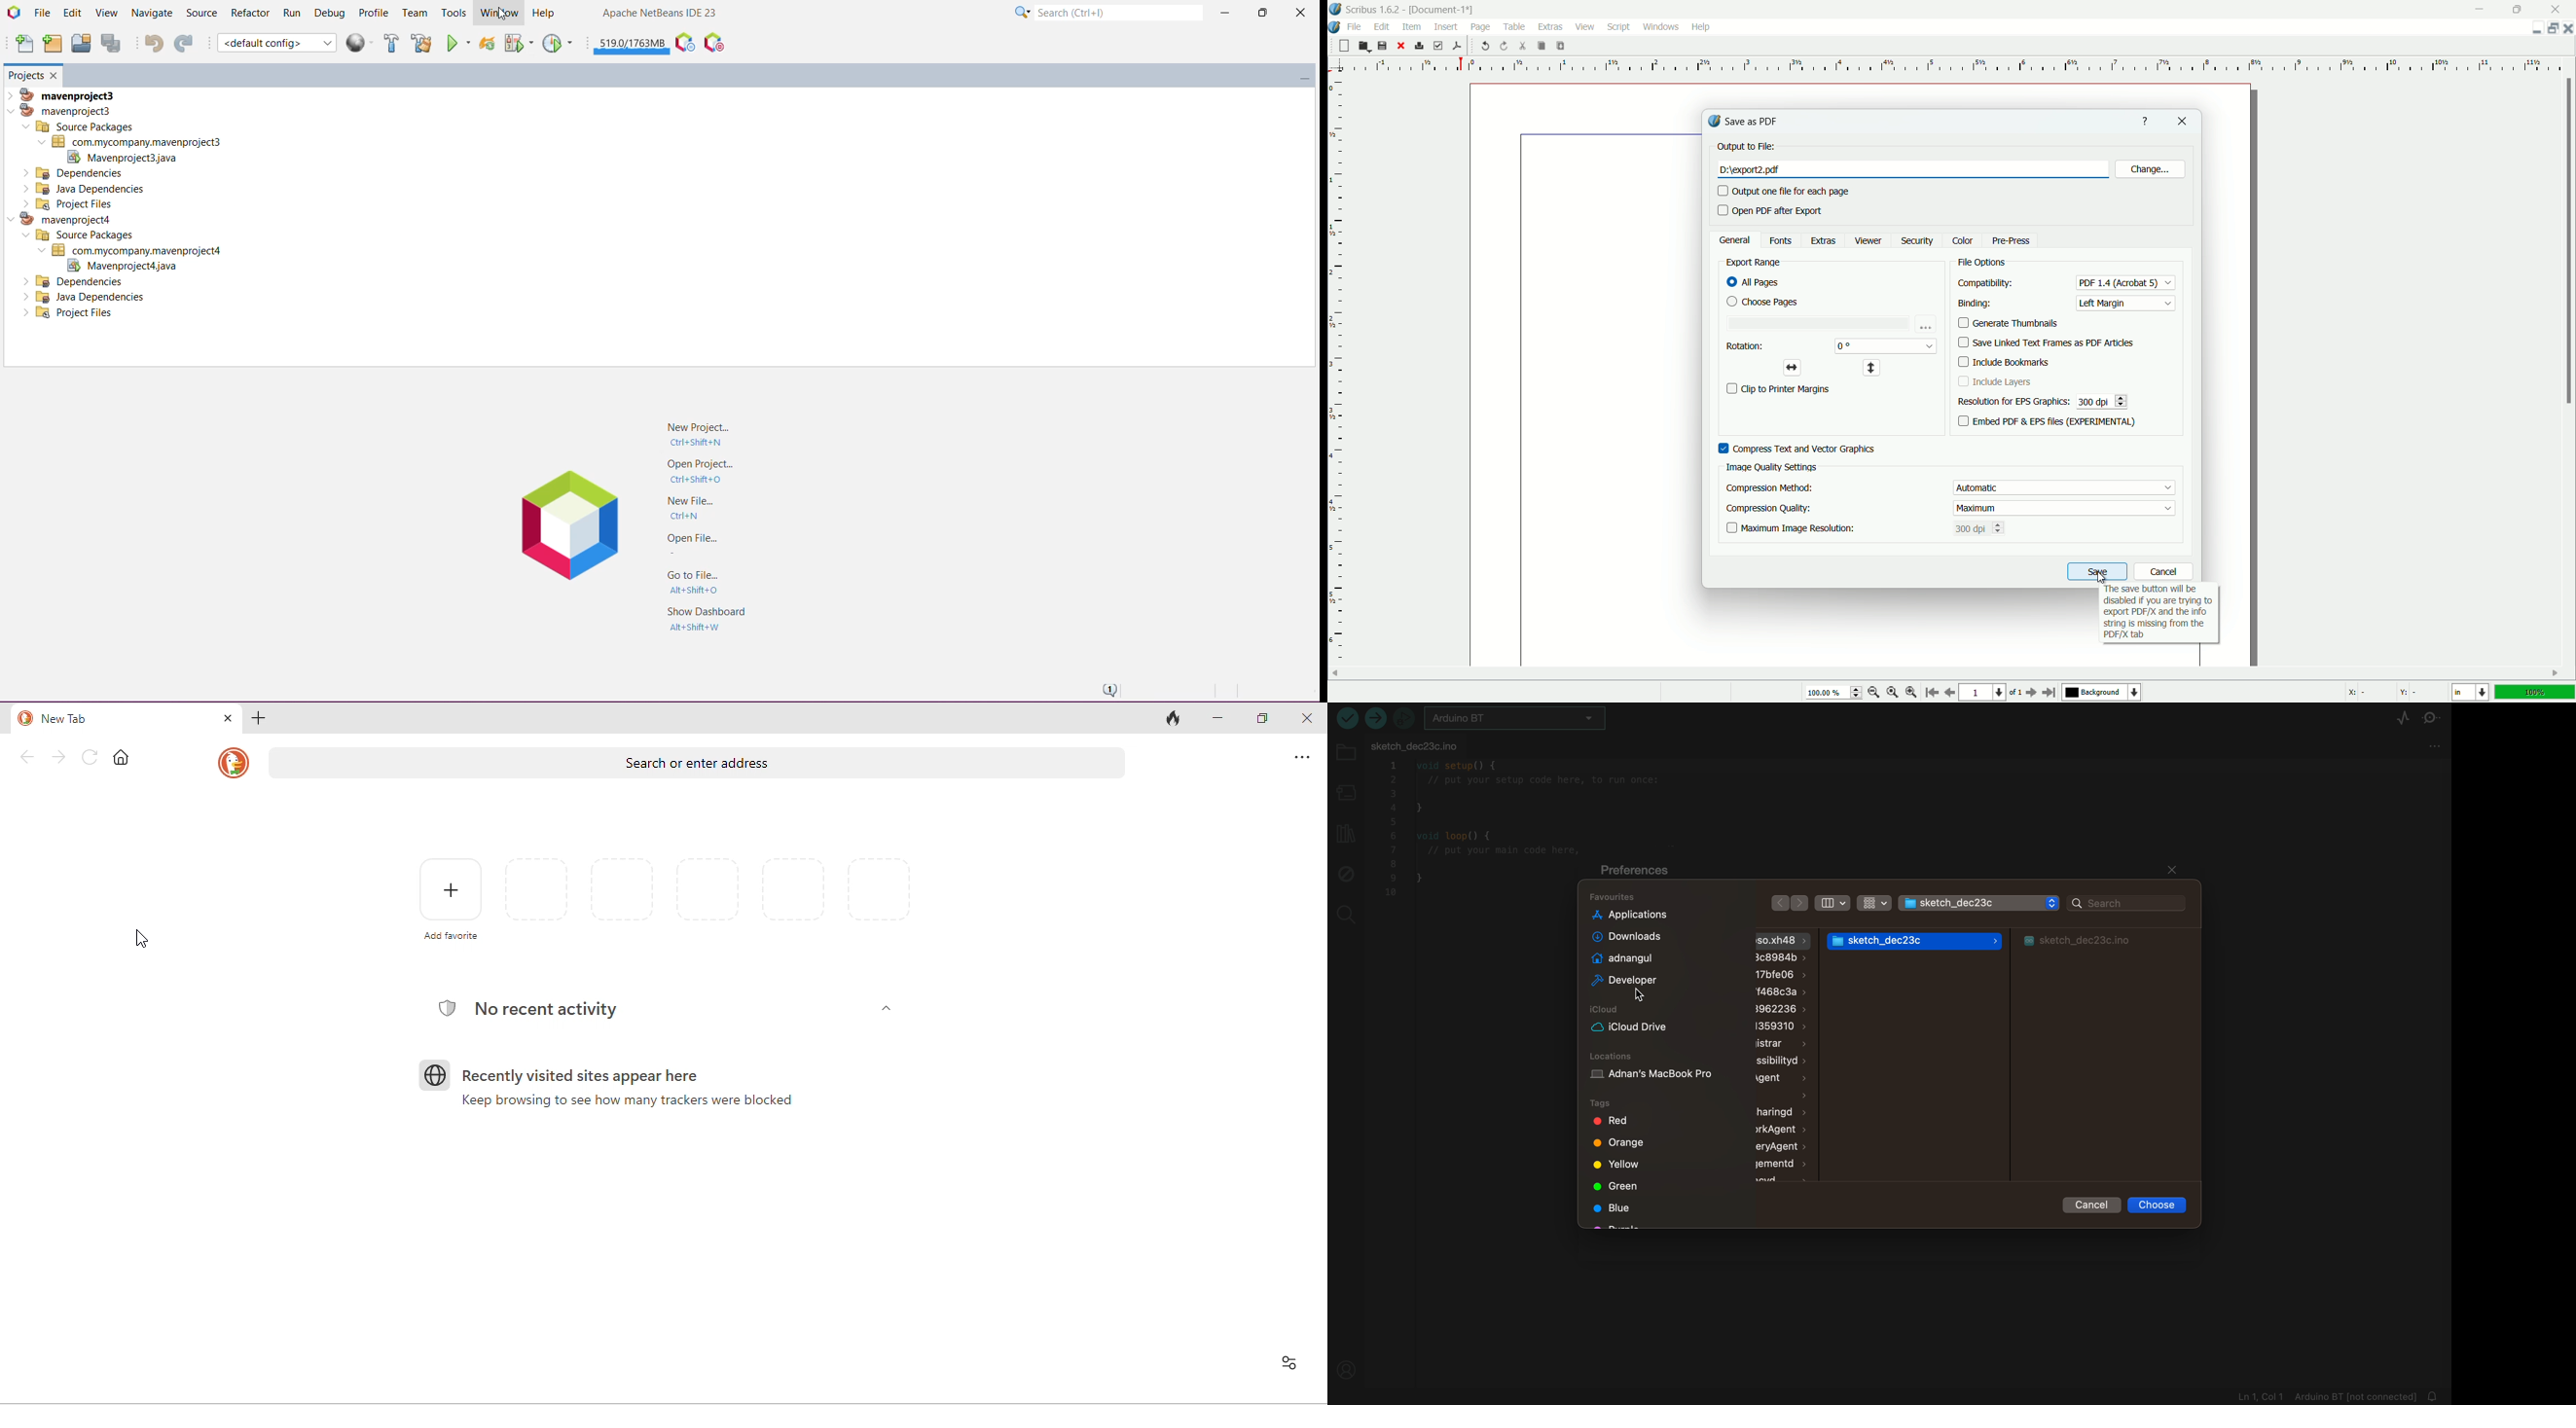 This screenshot has width=2576, height=1428. I want to click on vertical, so click(1871, 368).